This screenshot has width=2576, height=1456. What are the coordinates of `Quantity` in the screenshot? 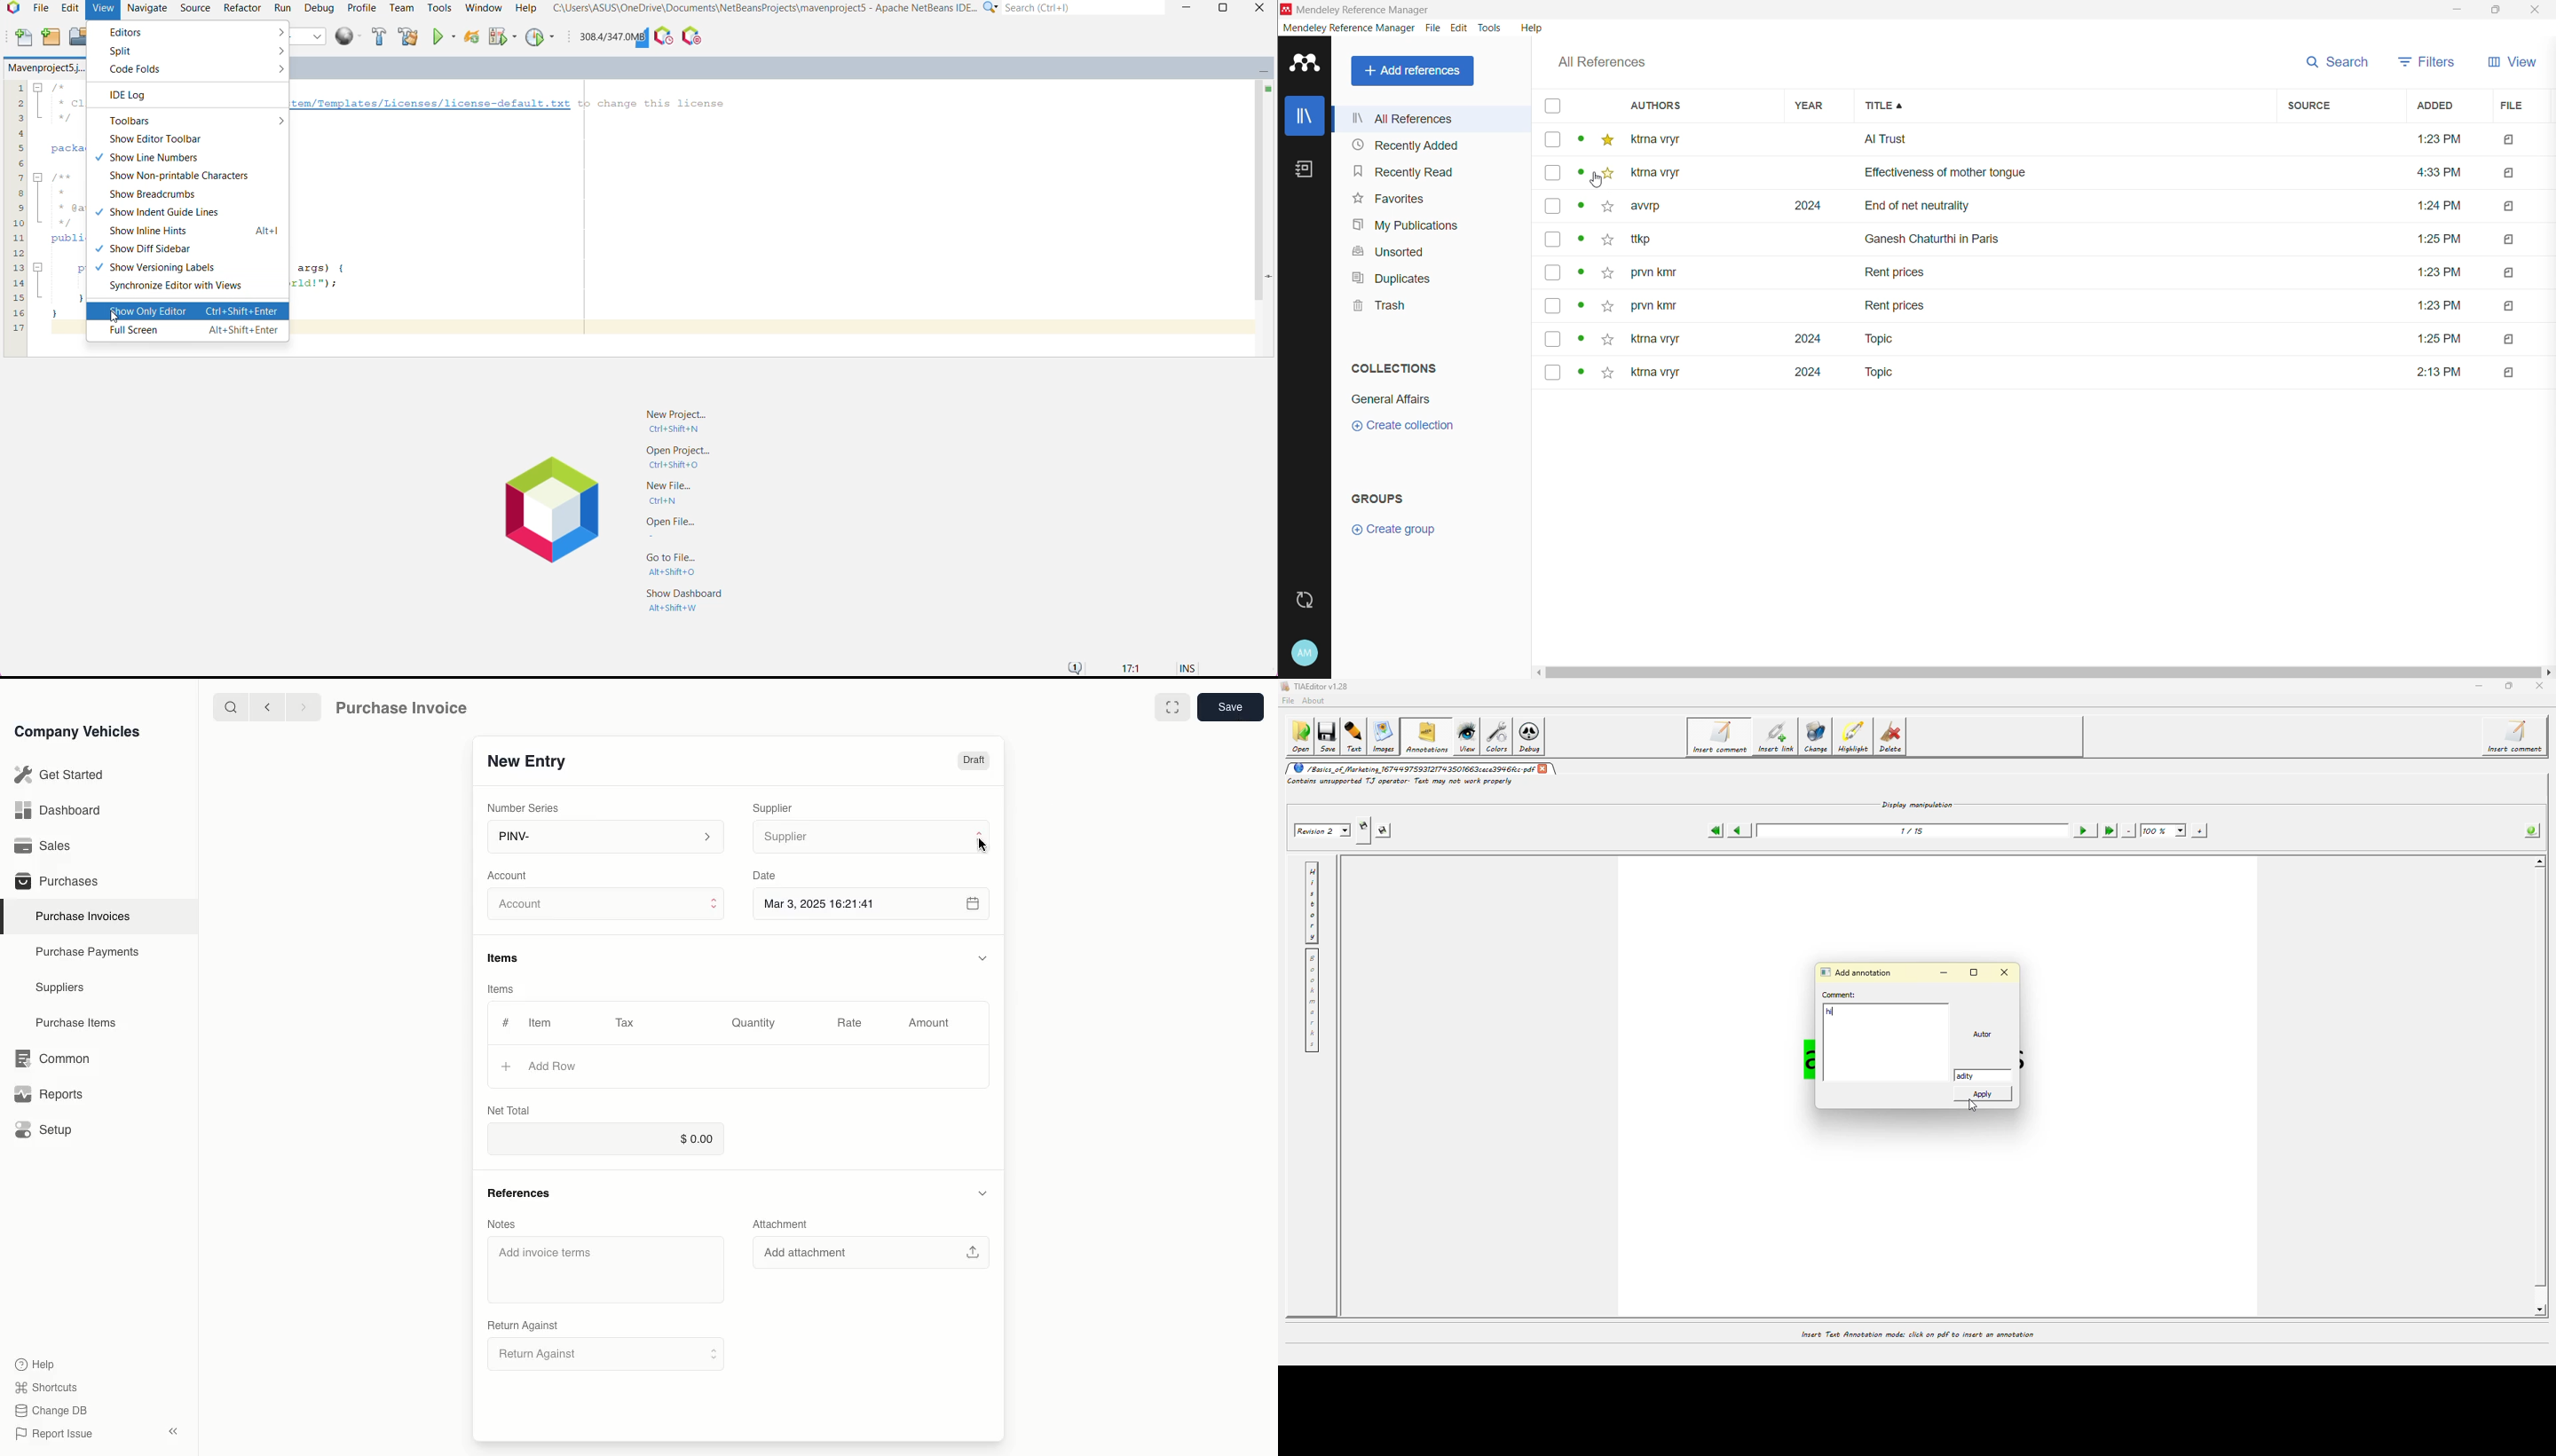 It's located at (756, 1023).